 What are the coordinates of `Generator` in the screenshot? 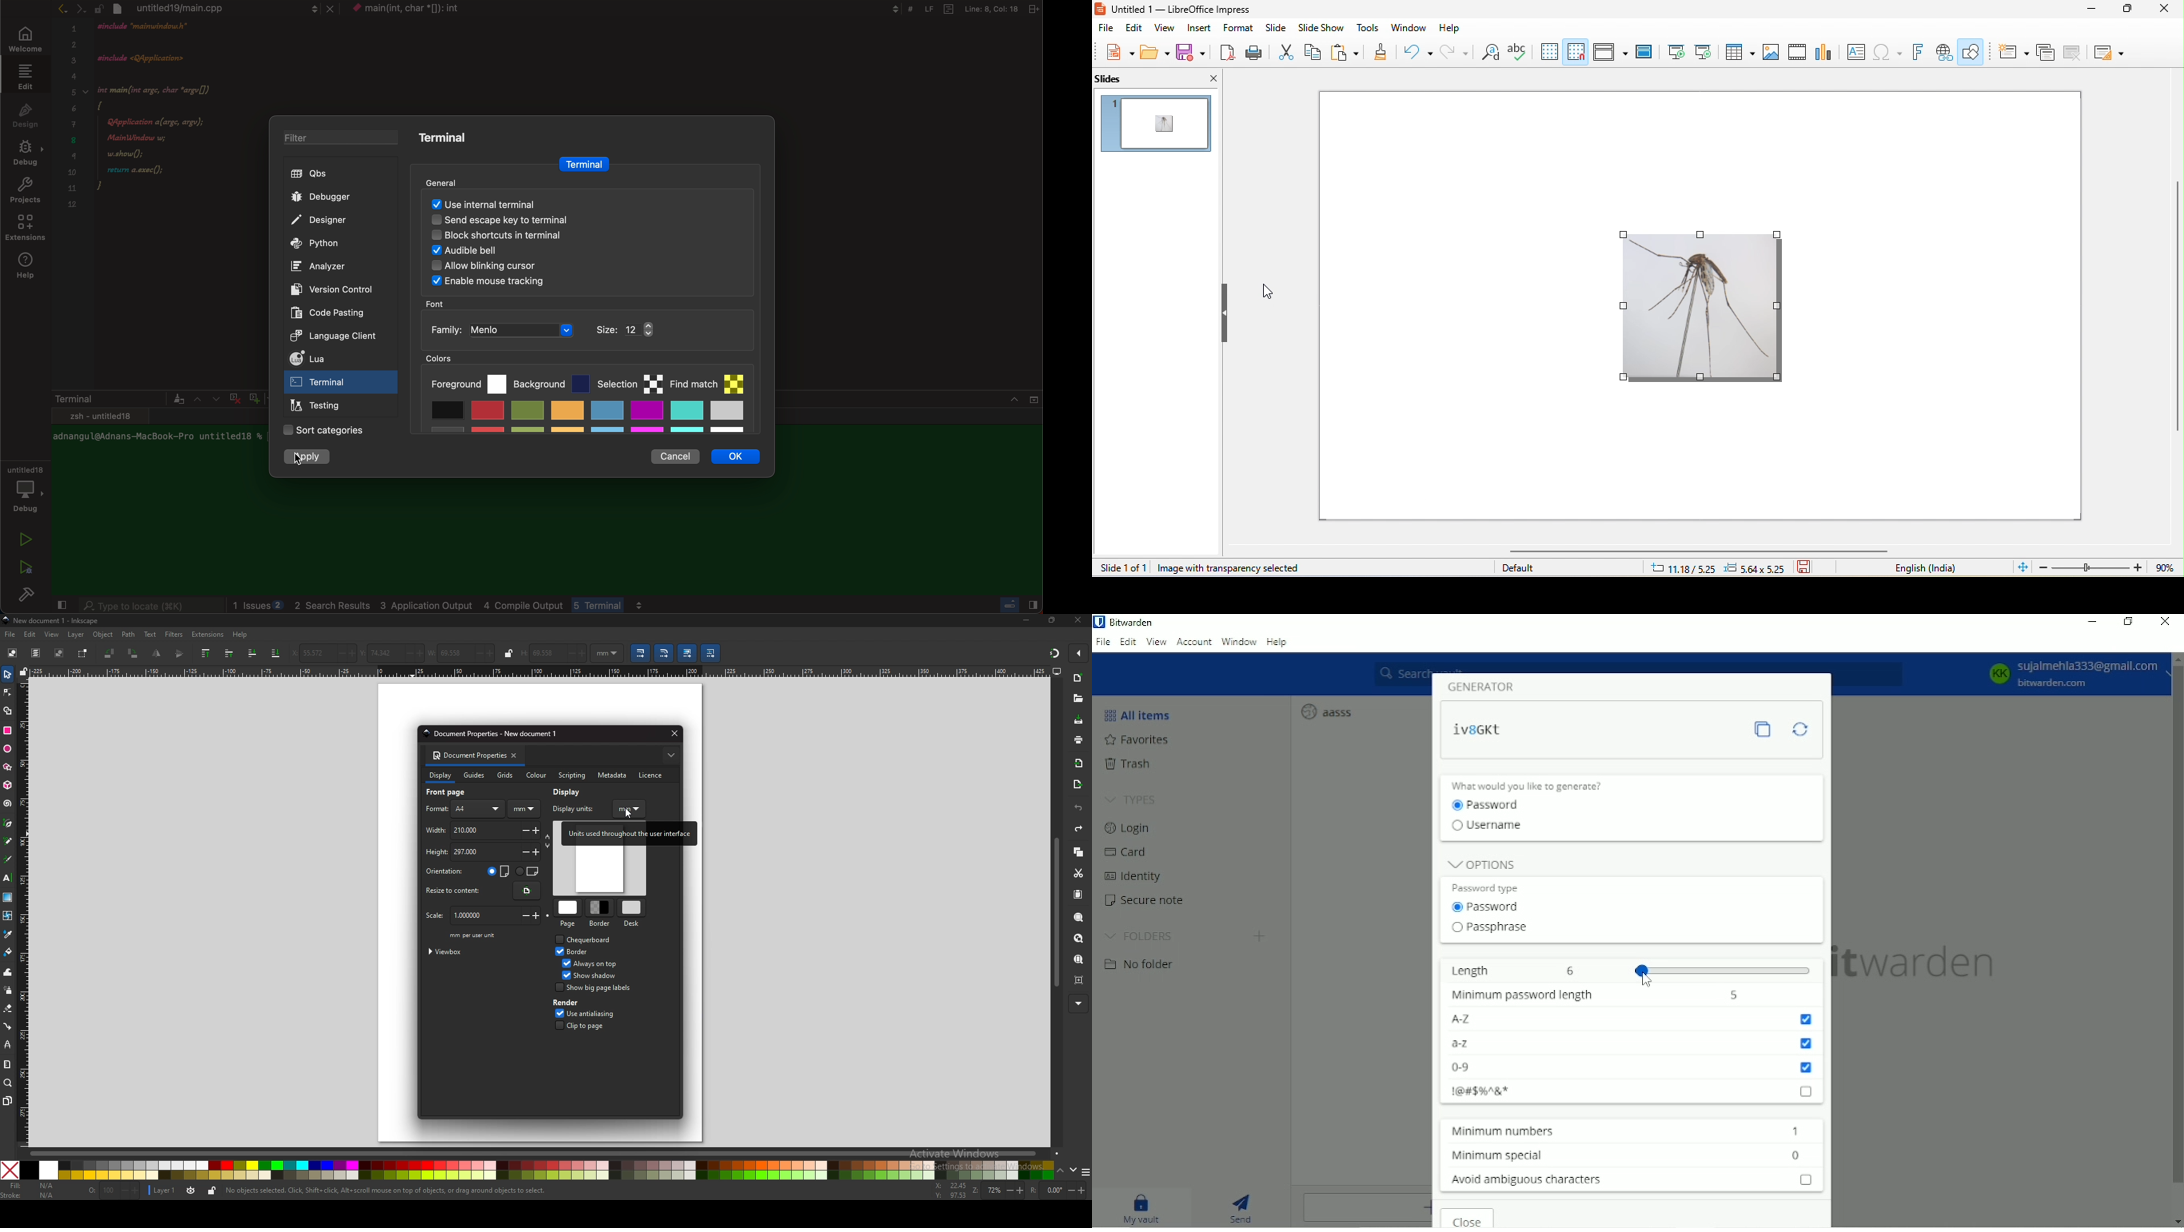 It's located at (1487, 686).